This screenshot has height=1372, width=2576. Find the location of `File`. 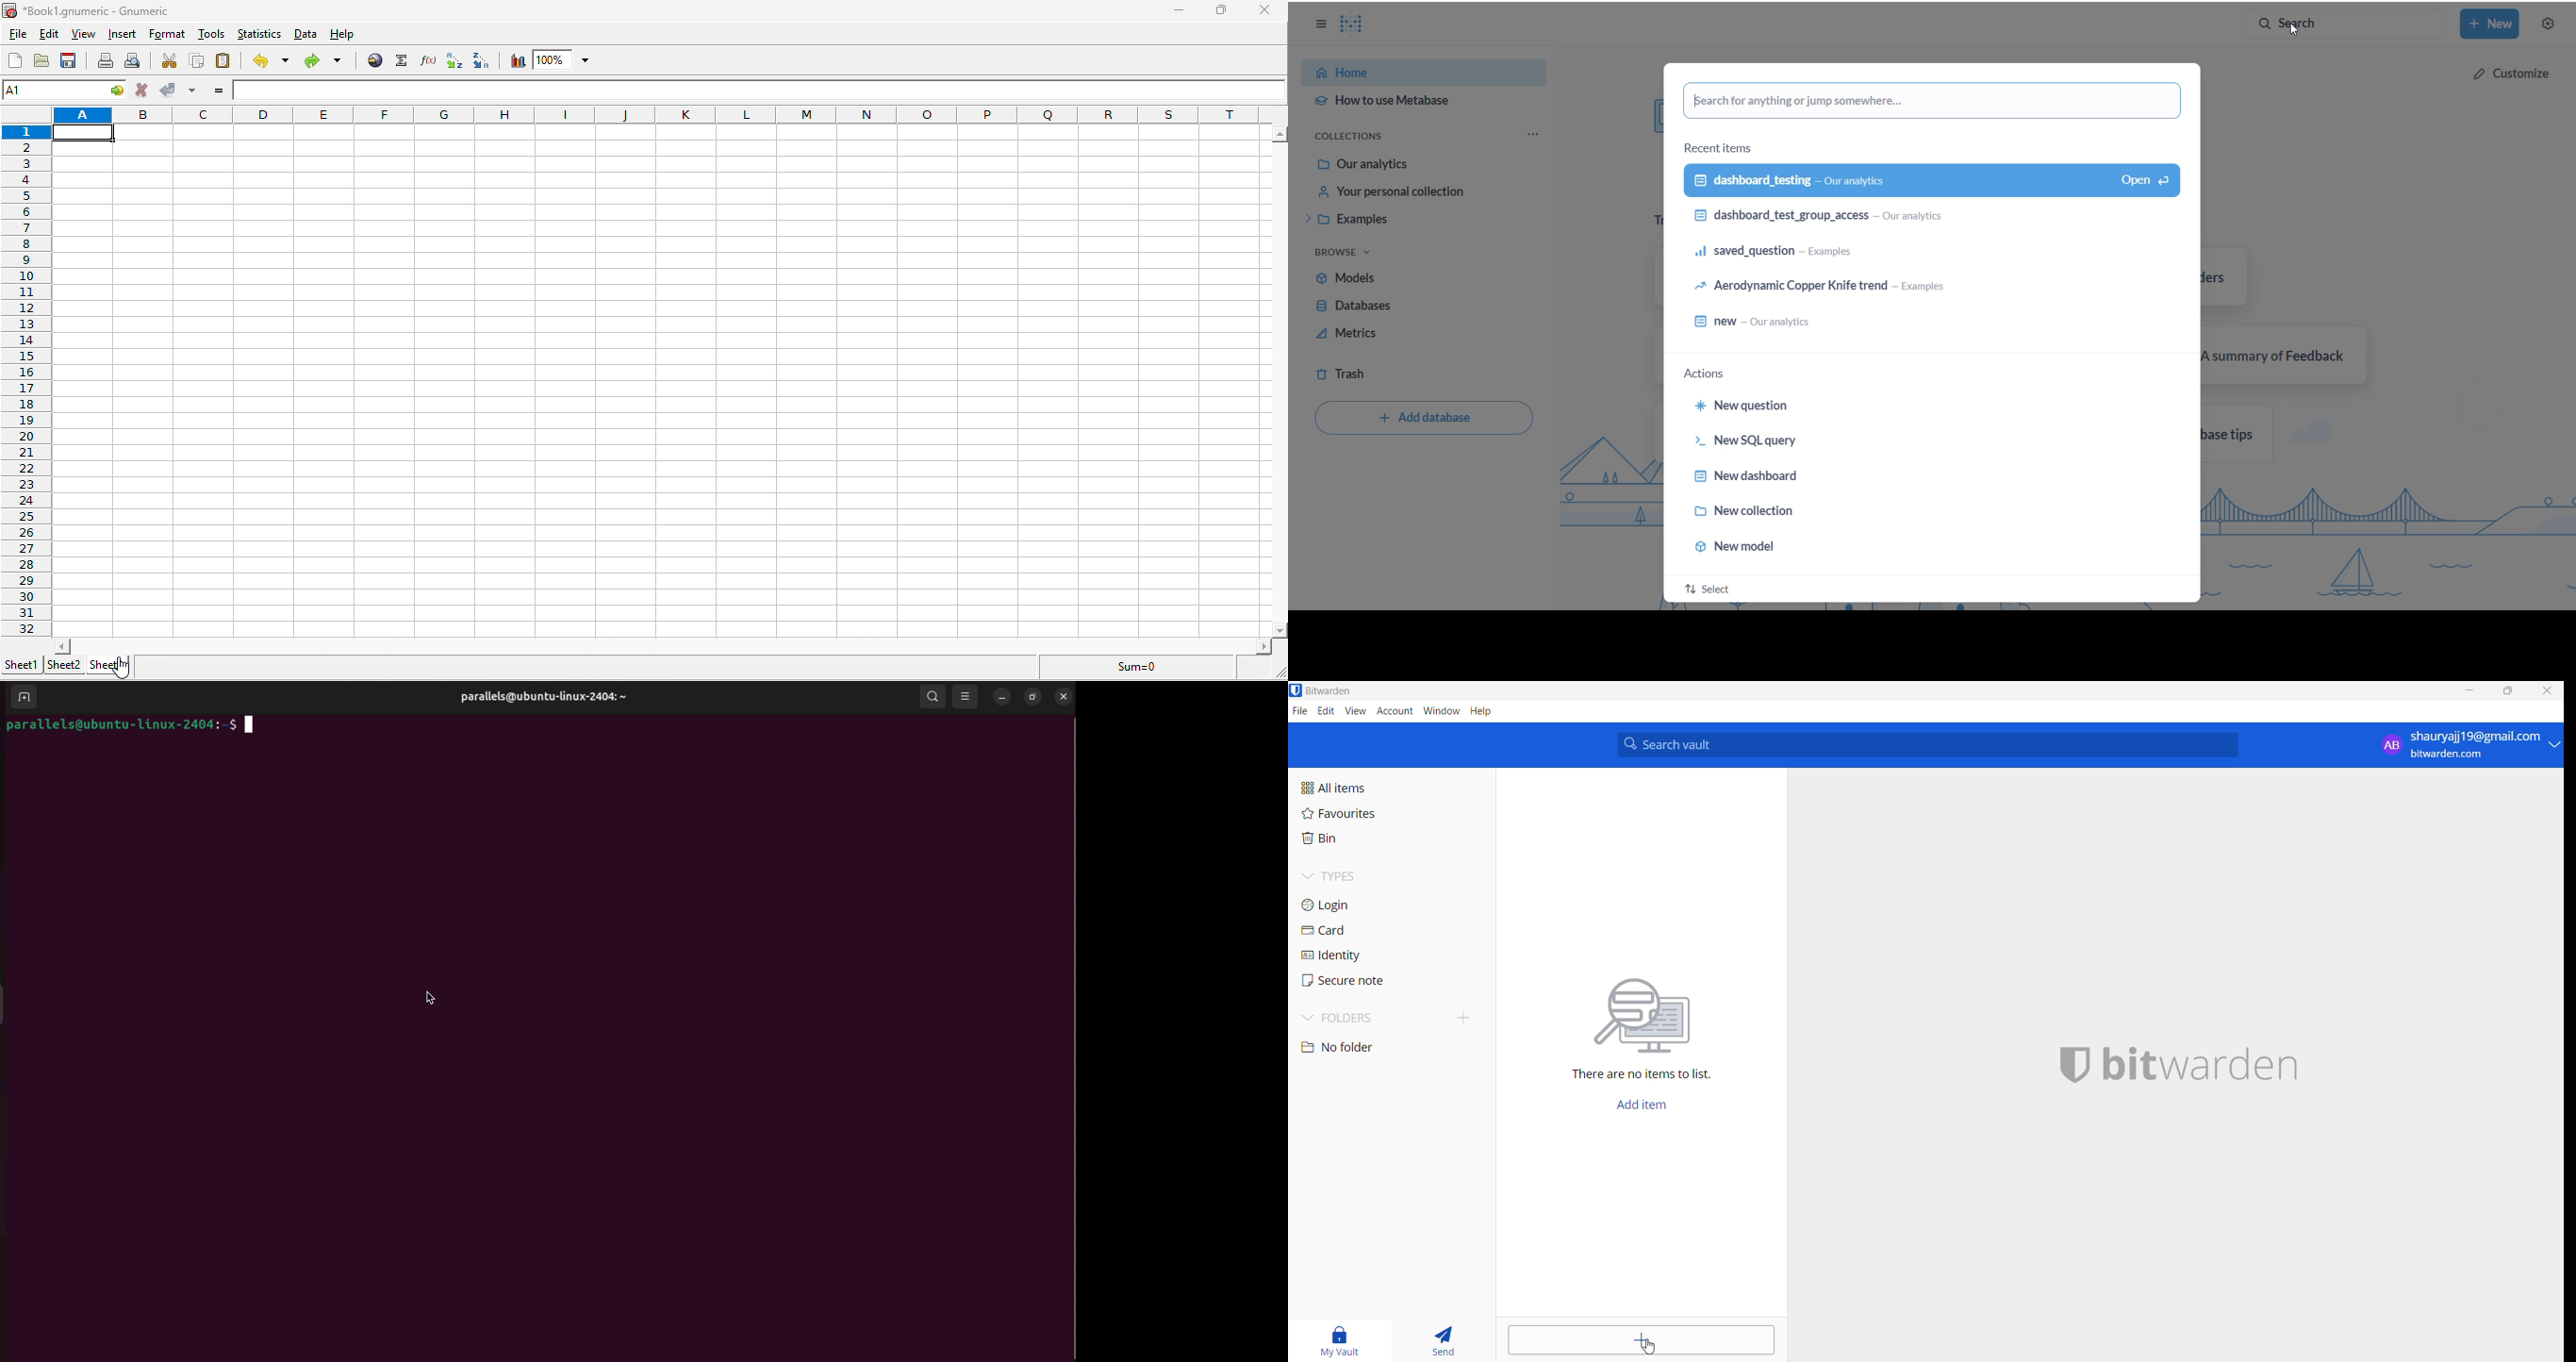

File is located at coordinates (1299, 712).